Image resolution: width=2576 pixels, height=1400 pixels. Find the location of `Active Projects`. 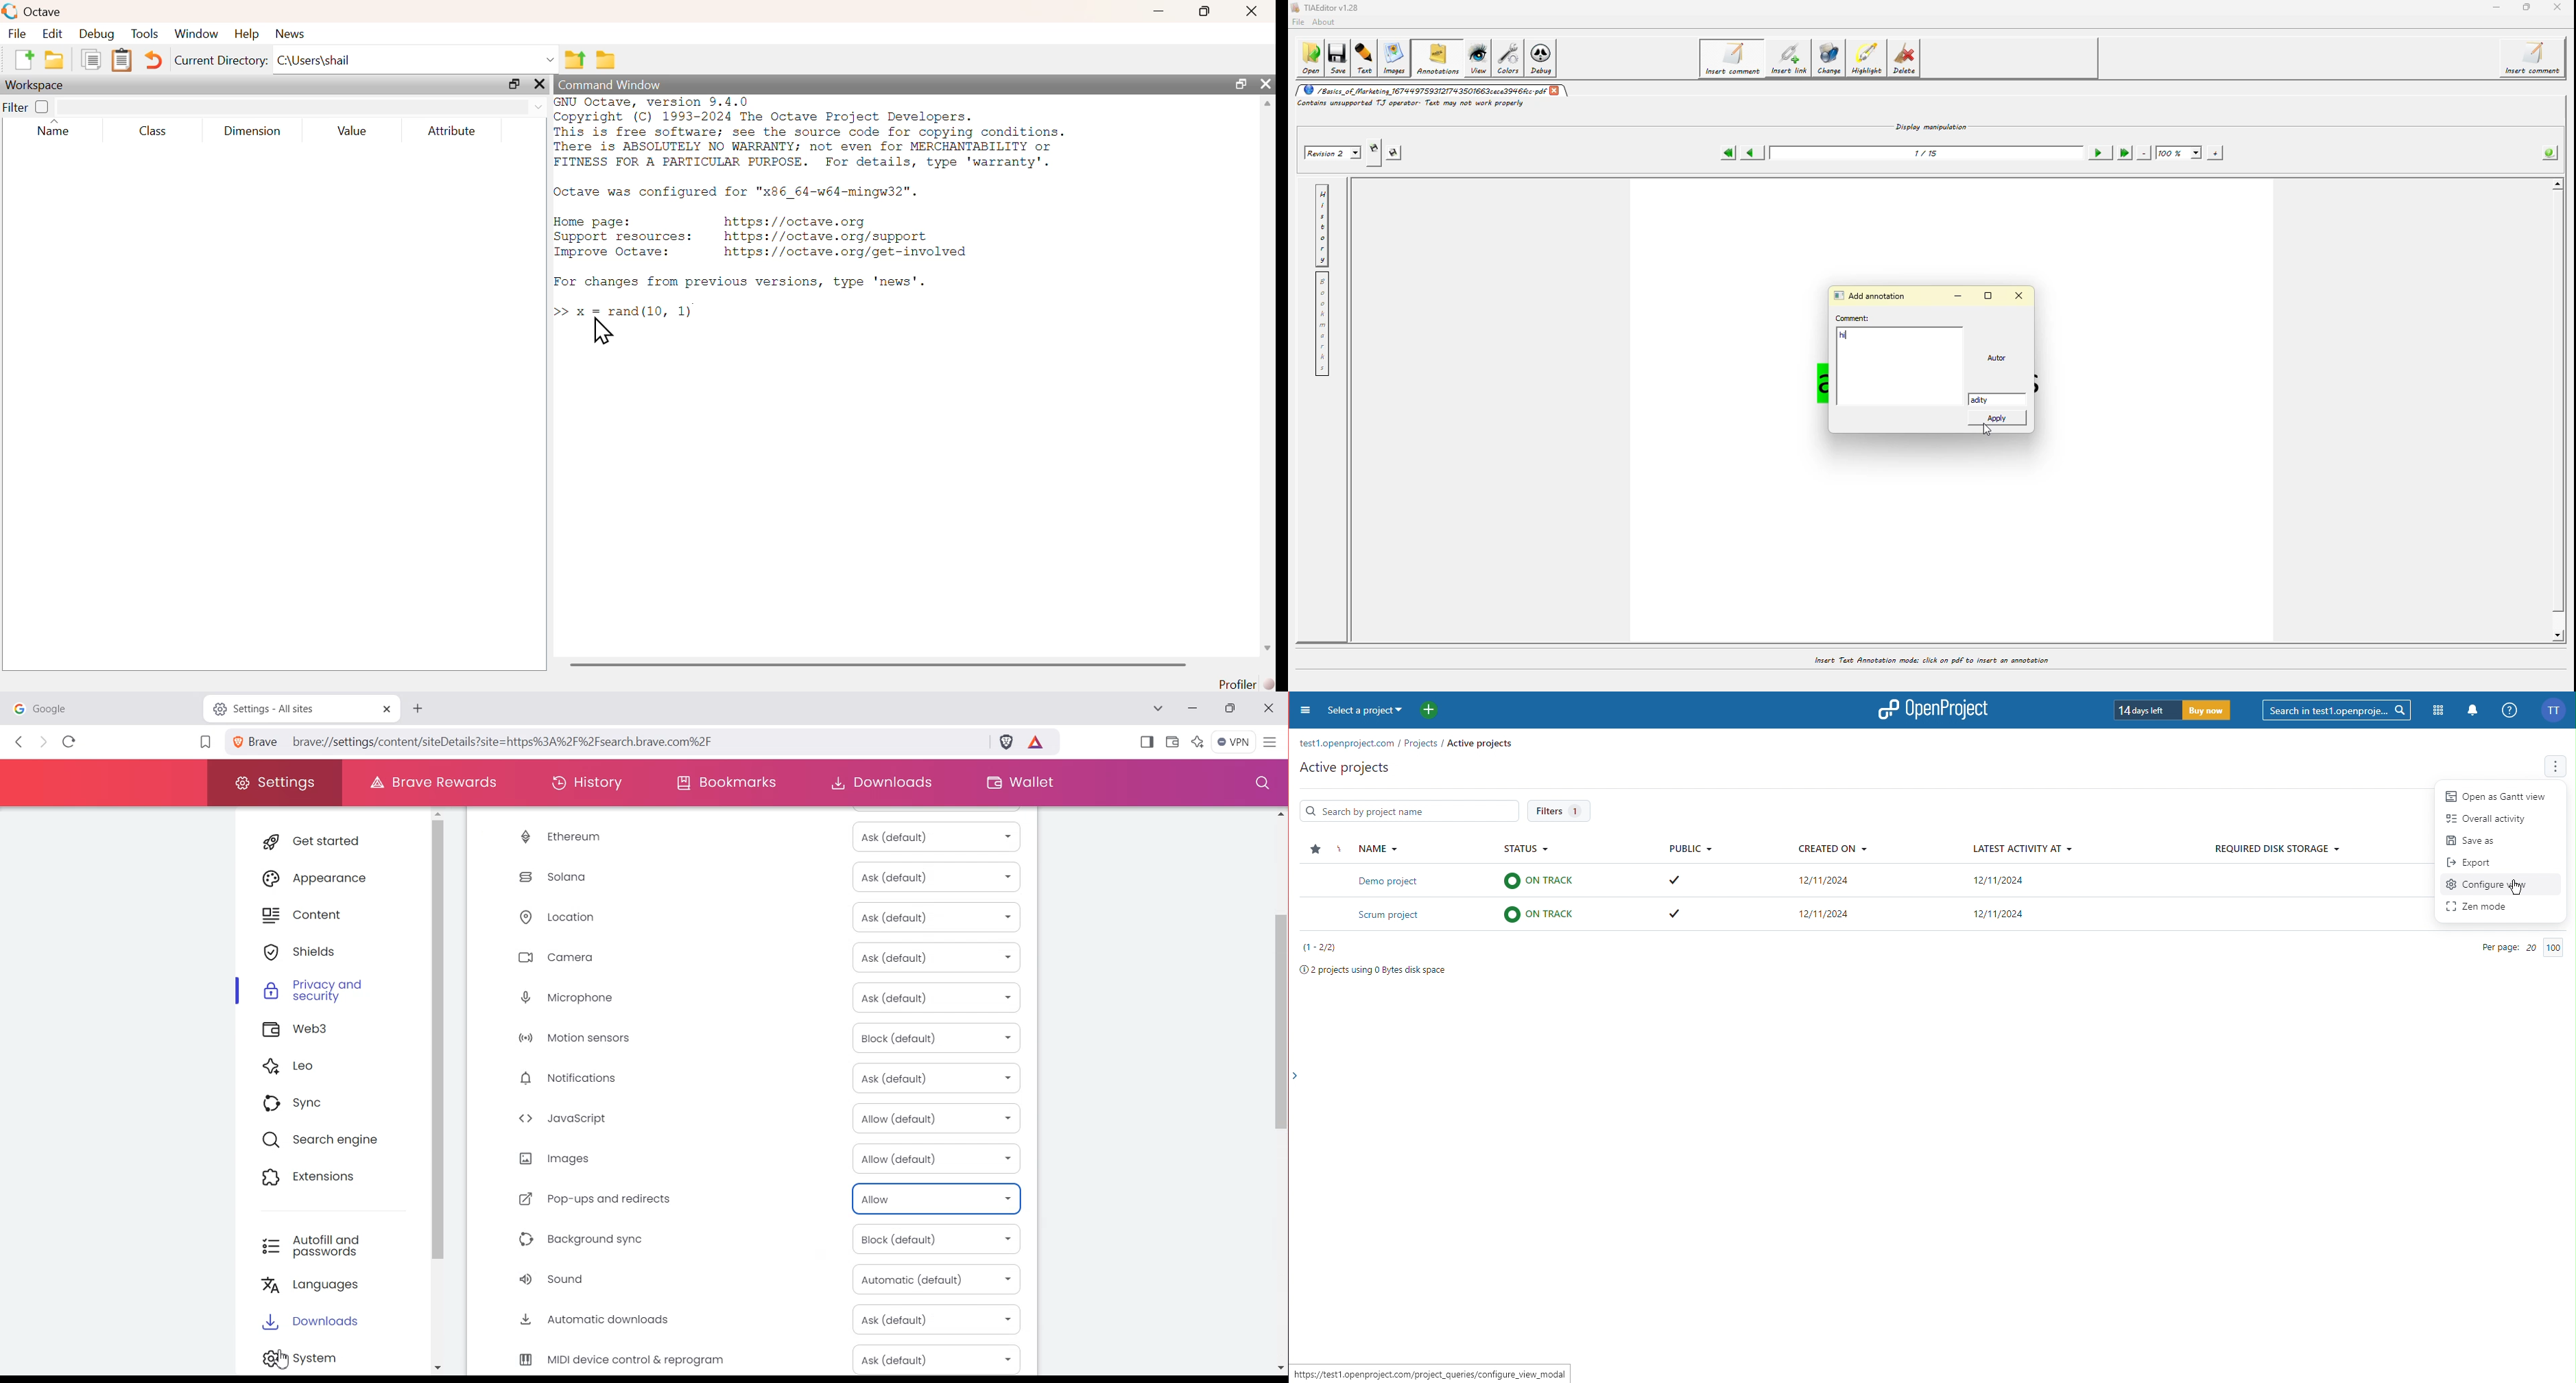

Active Projects is located at coordinates (1345, 769).